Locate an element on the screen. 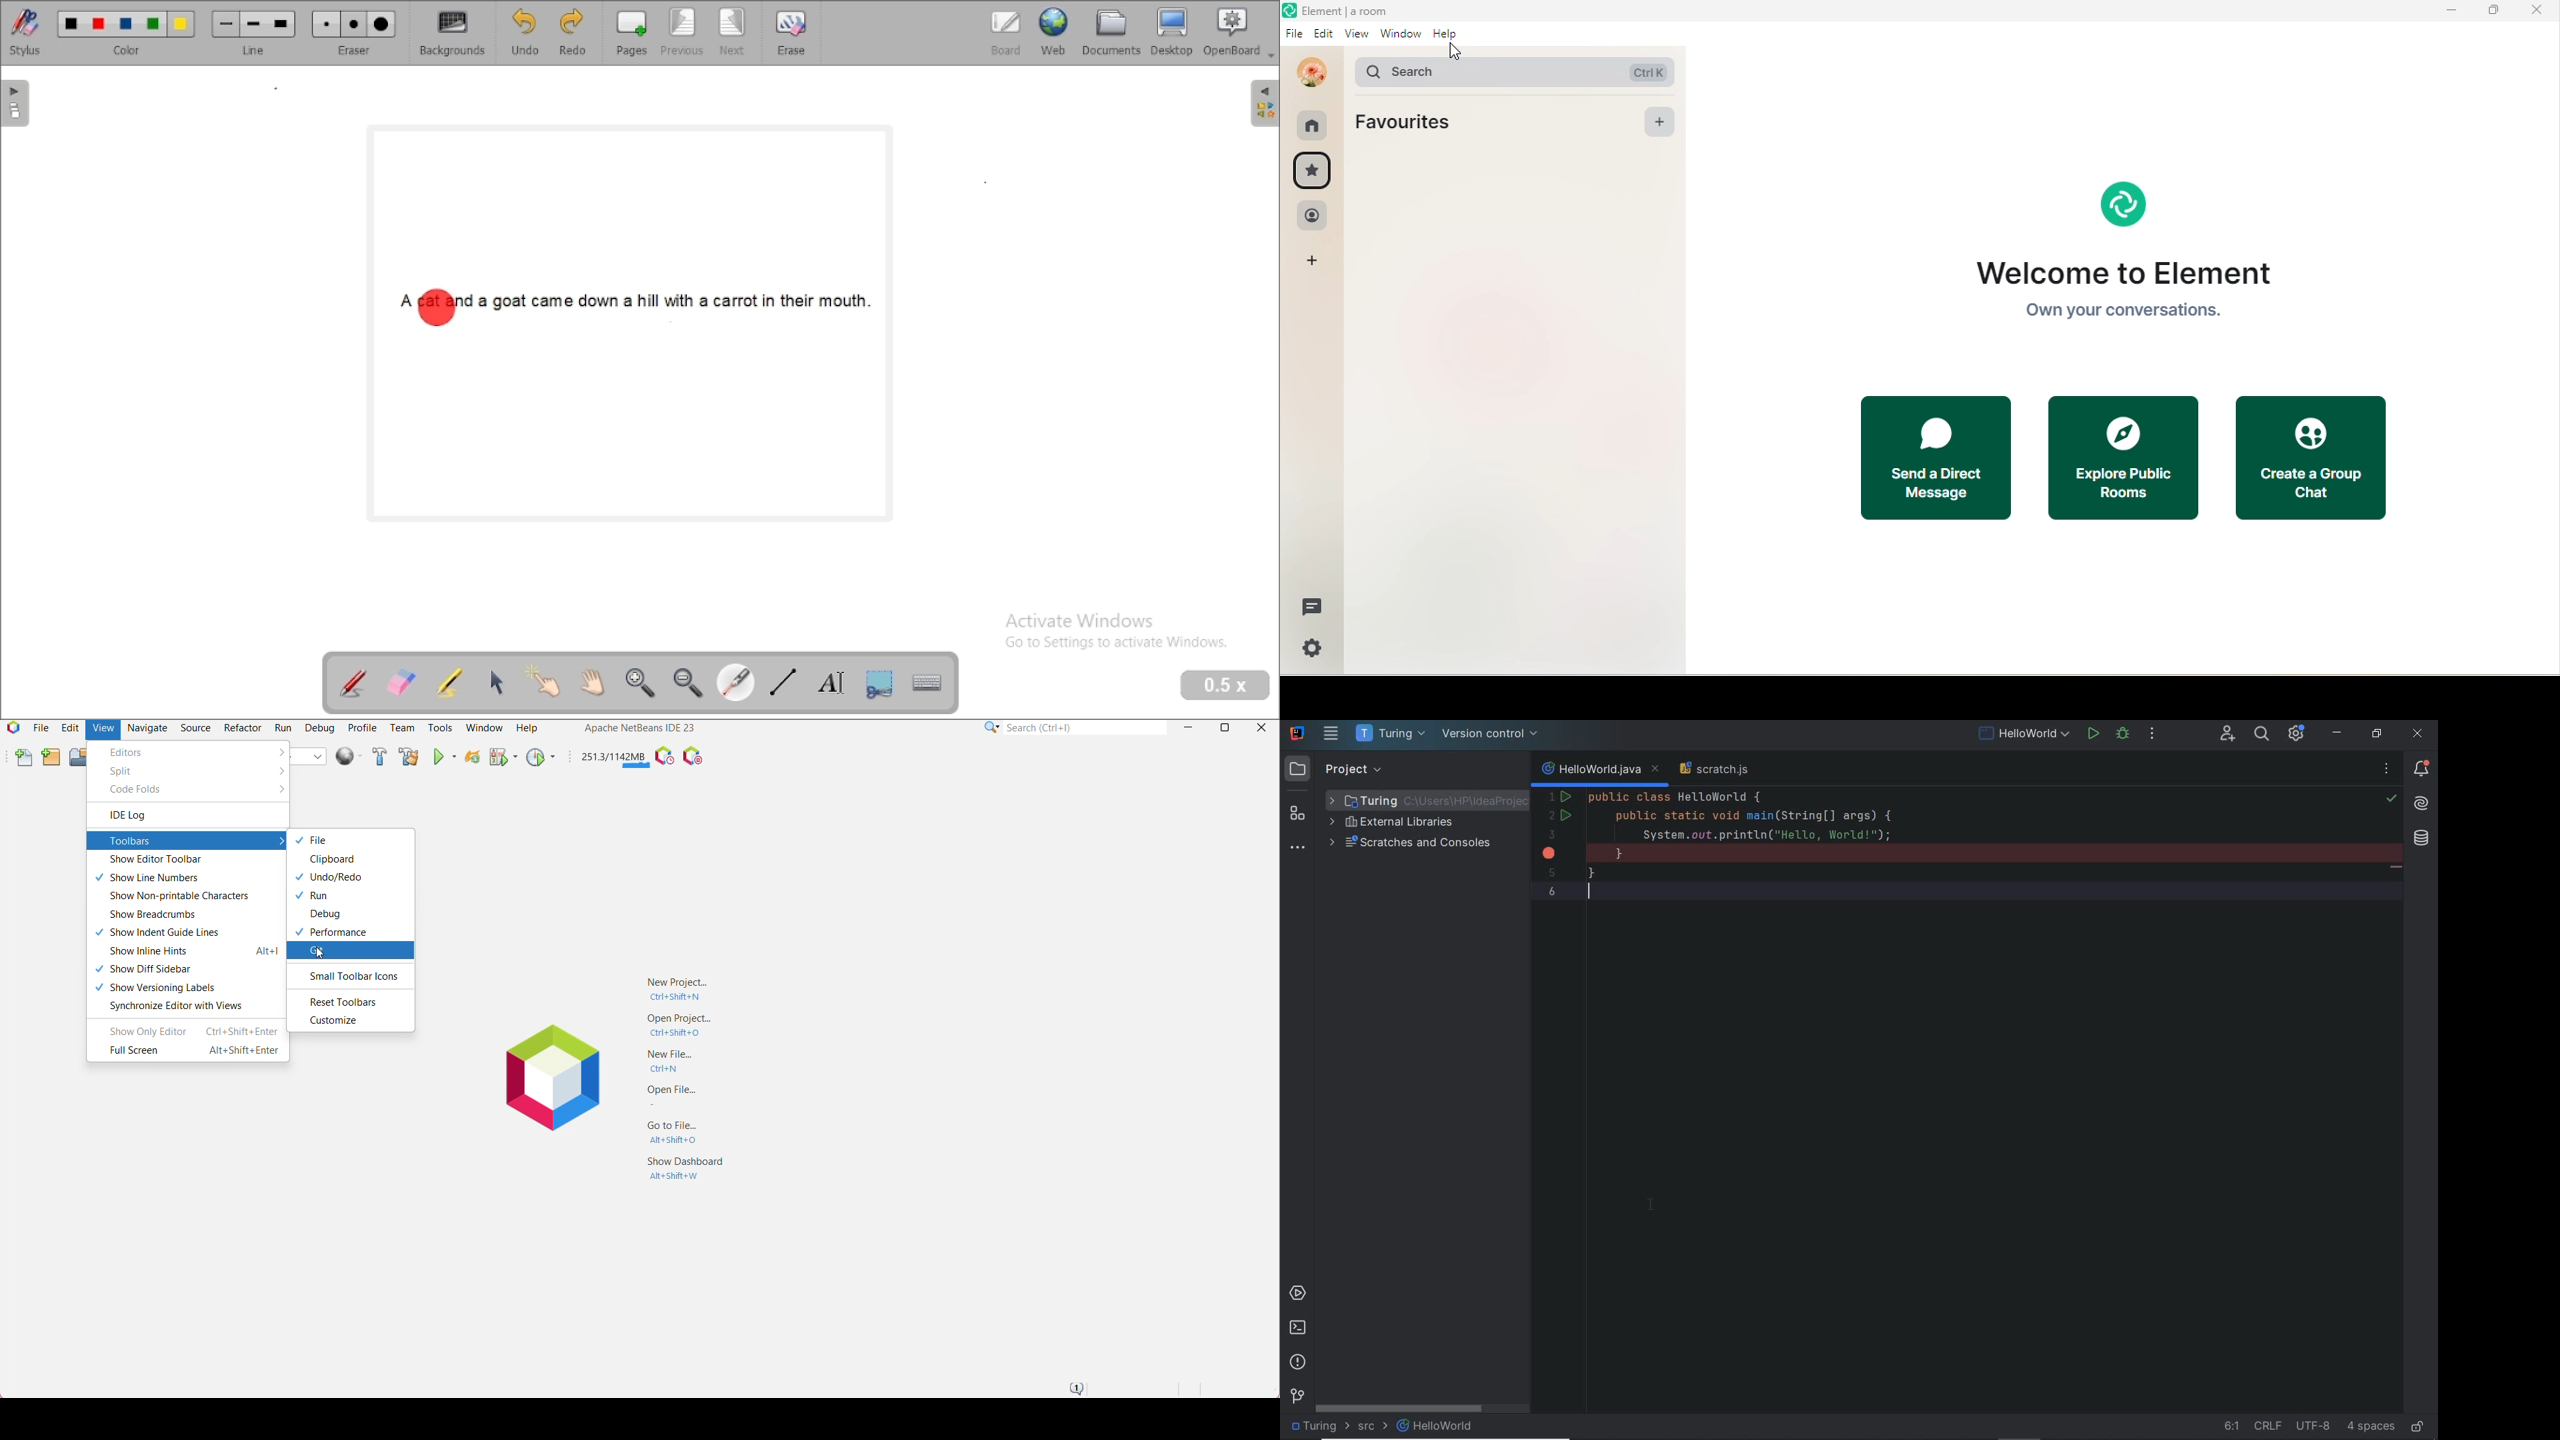 Image resolution: width=2576 pixels, height=1456 pixels. close is located at coordinates (2536, 11).